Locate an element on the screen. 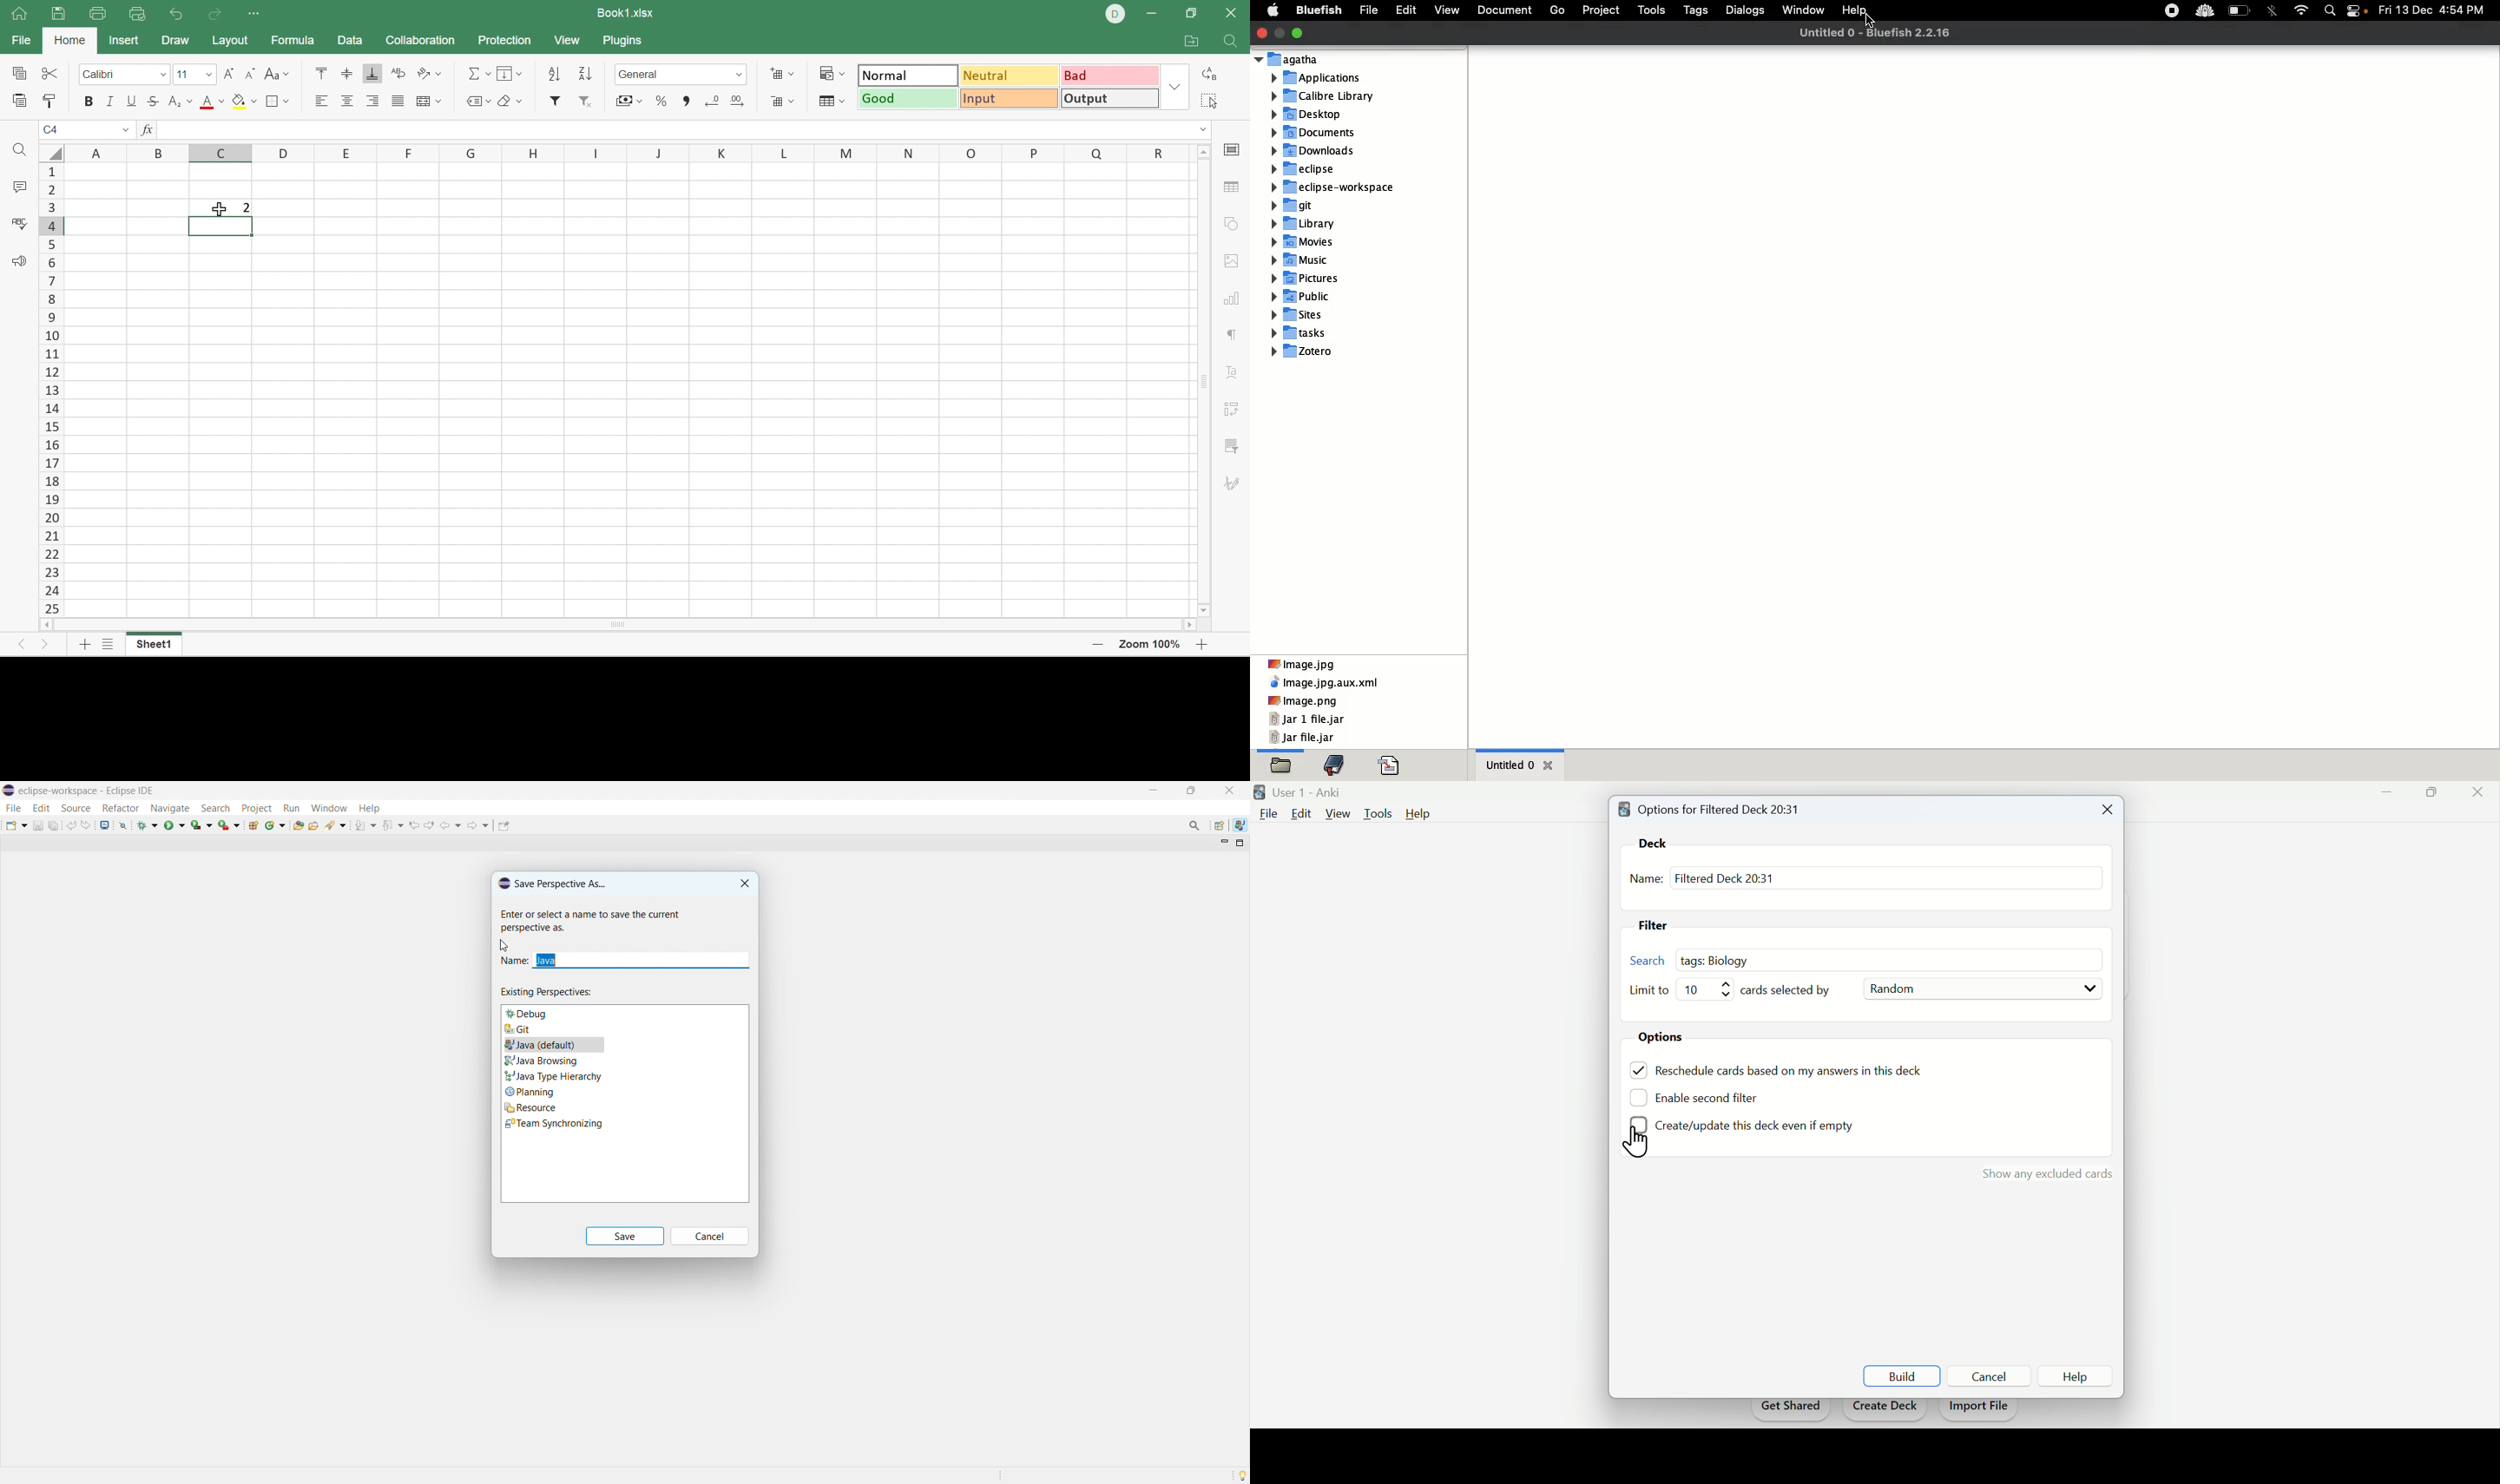  Drop Down is located at coordinates (1200, 128).